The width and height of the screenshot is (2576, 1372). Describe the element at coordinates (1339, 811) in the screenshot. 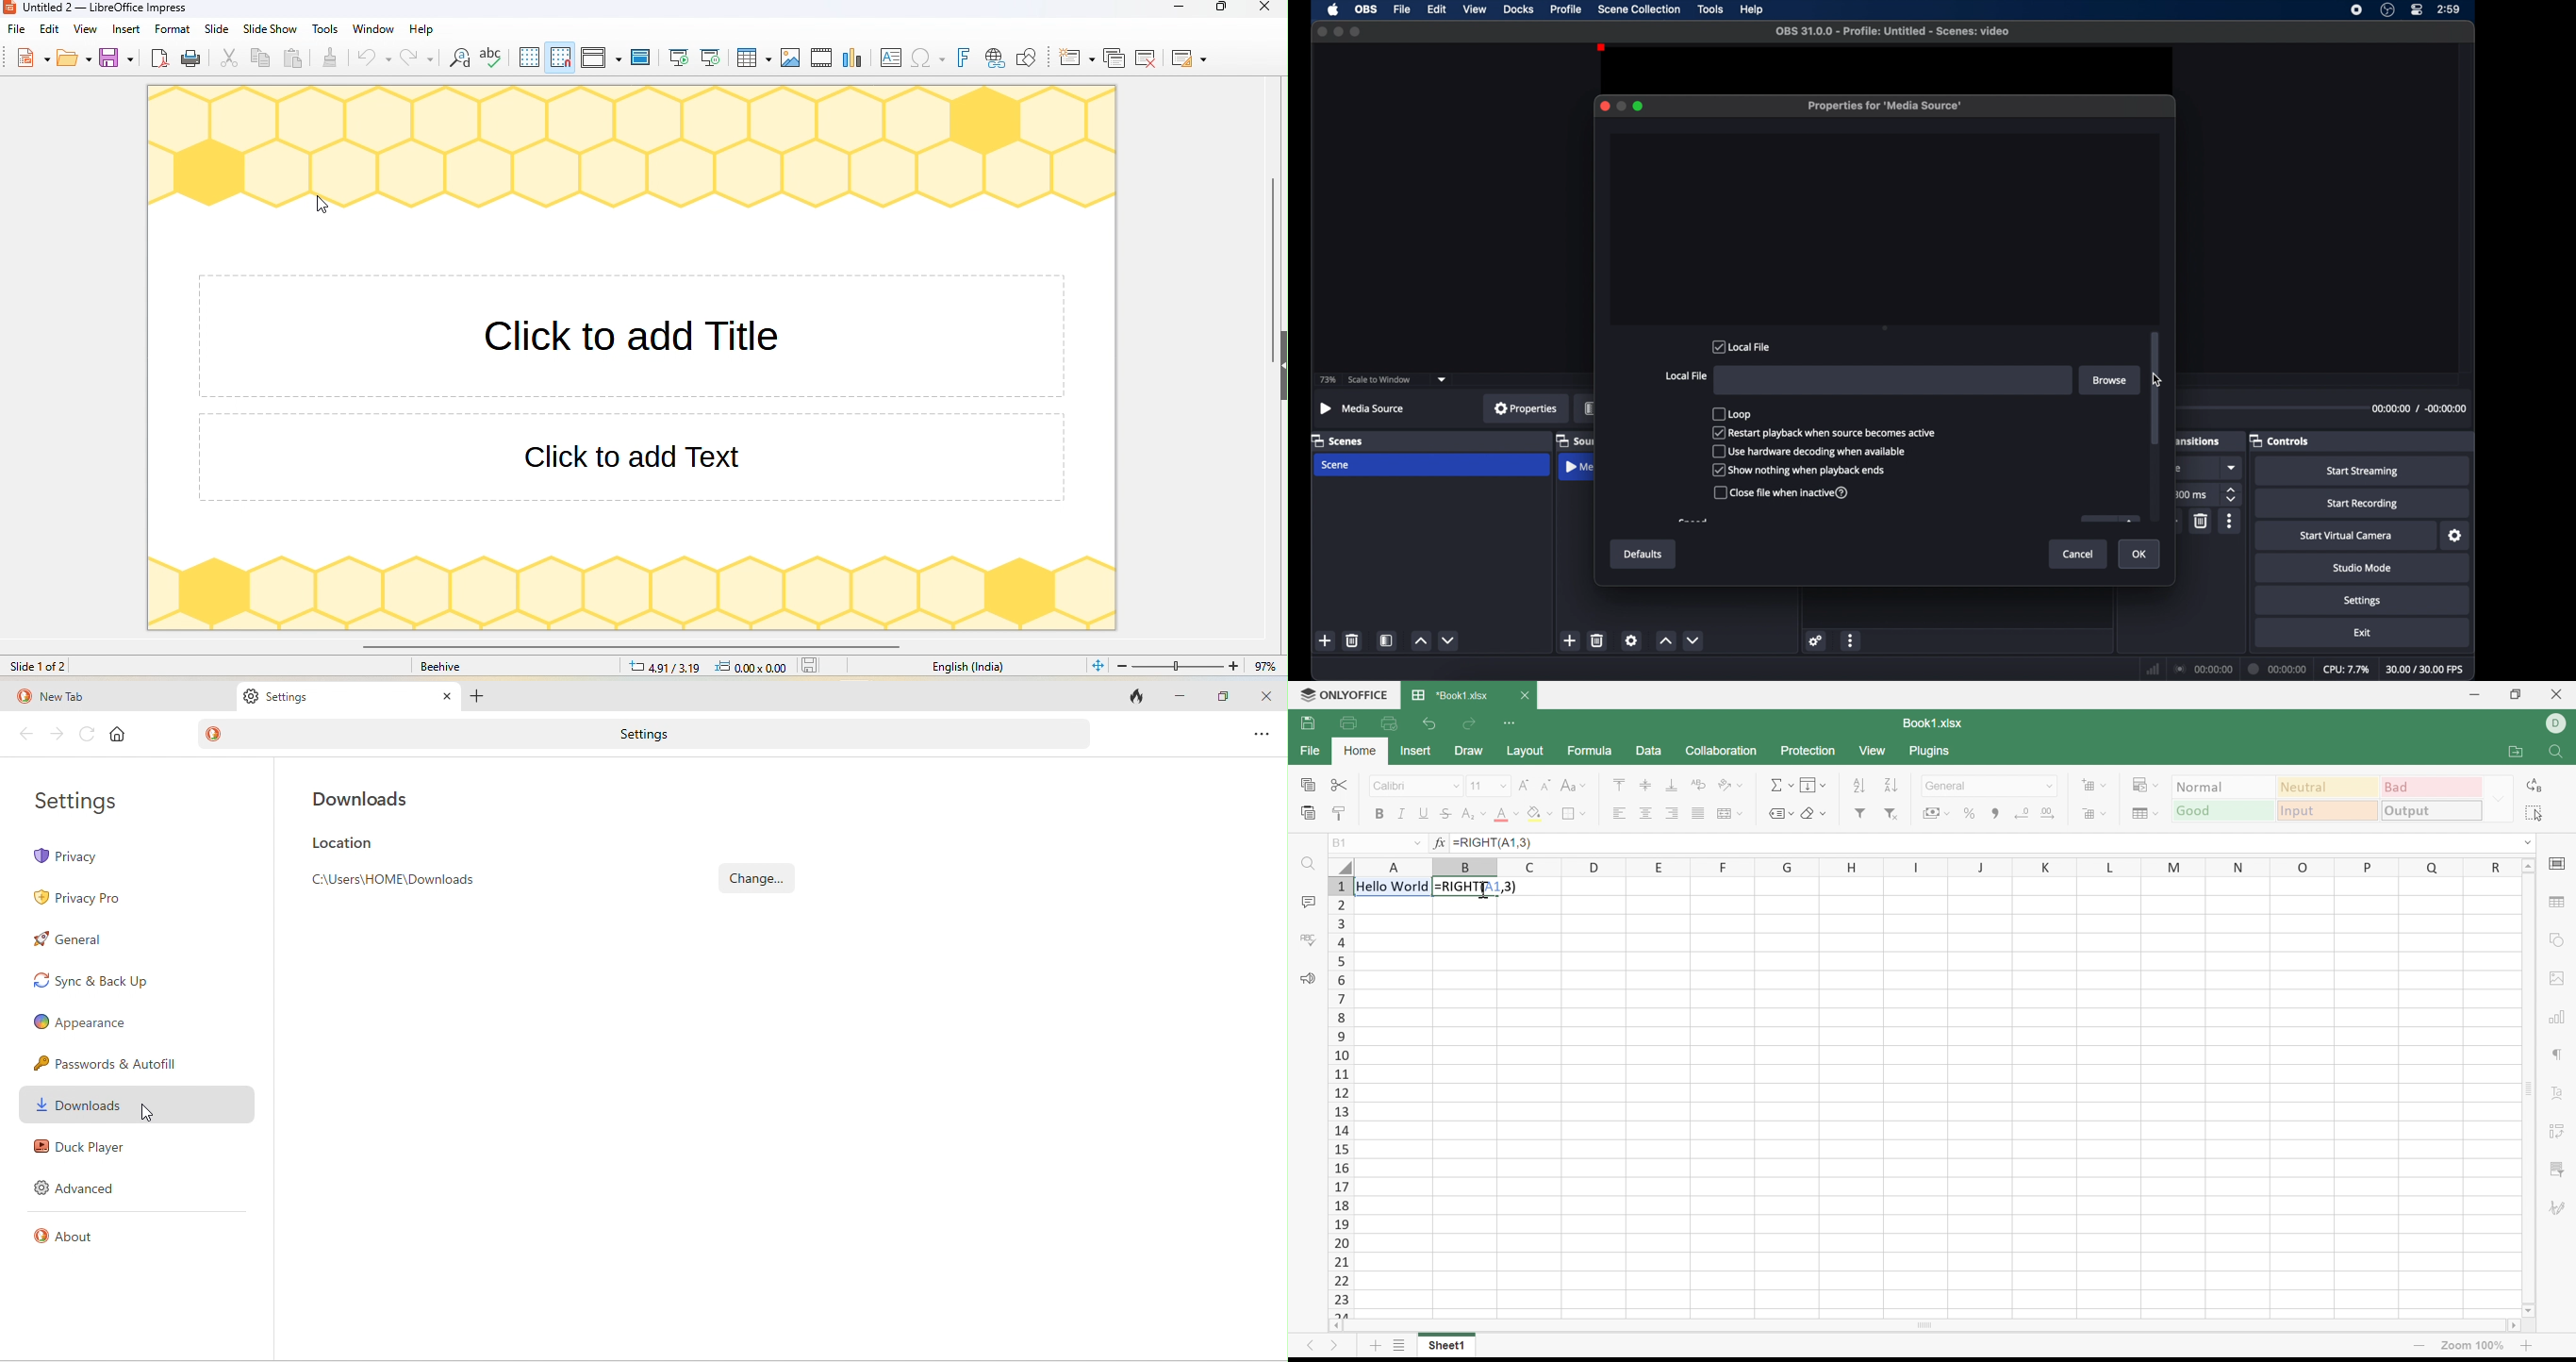

I see `Copy style` at that location.